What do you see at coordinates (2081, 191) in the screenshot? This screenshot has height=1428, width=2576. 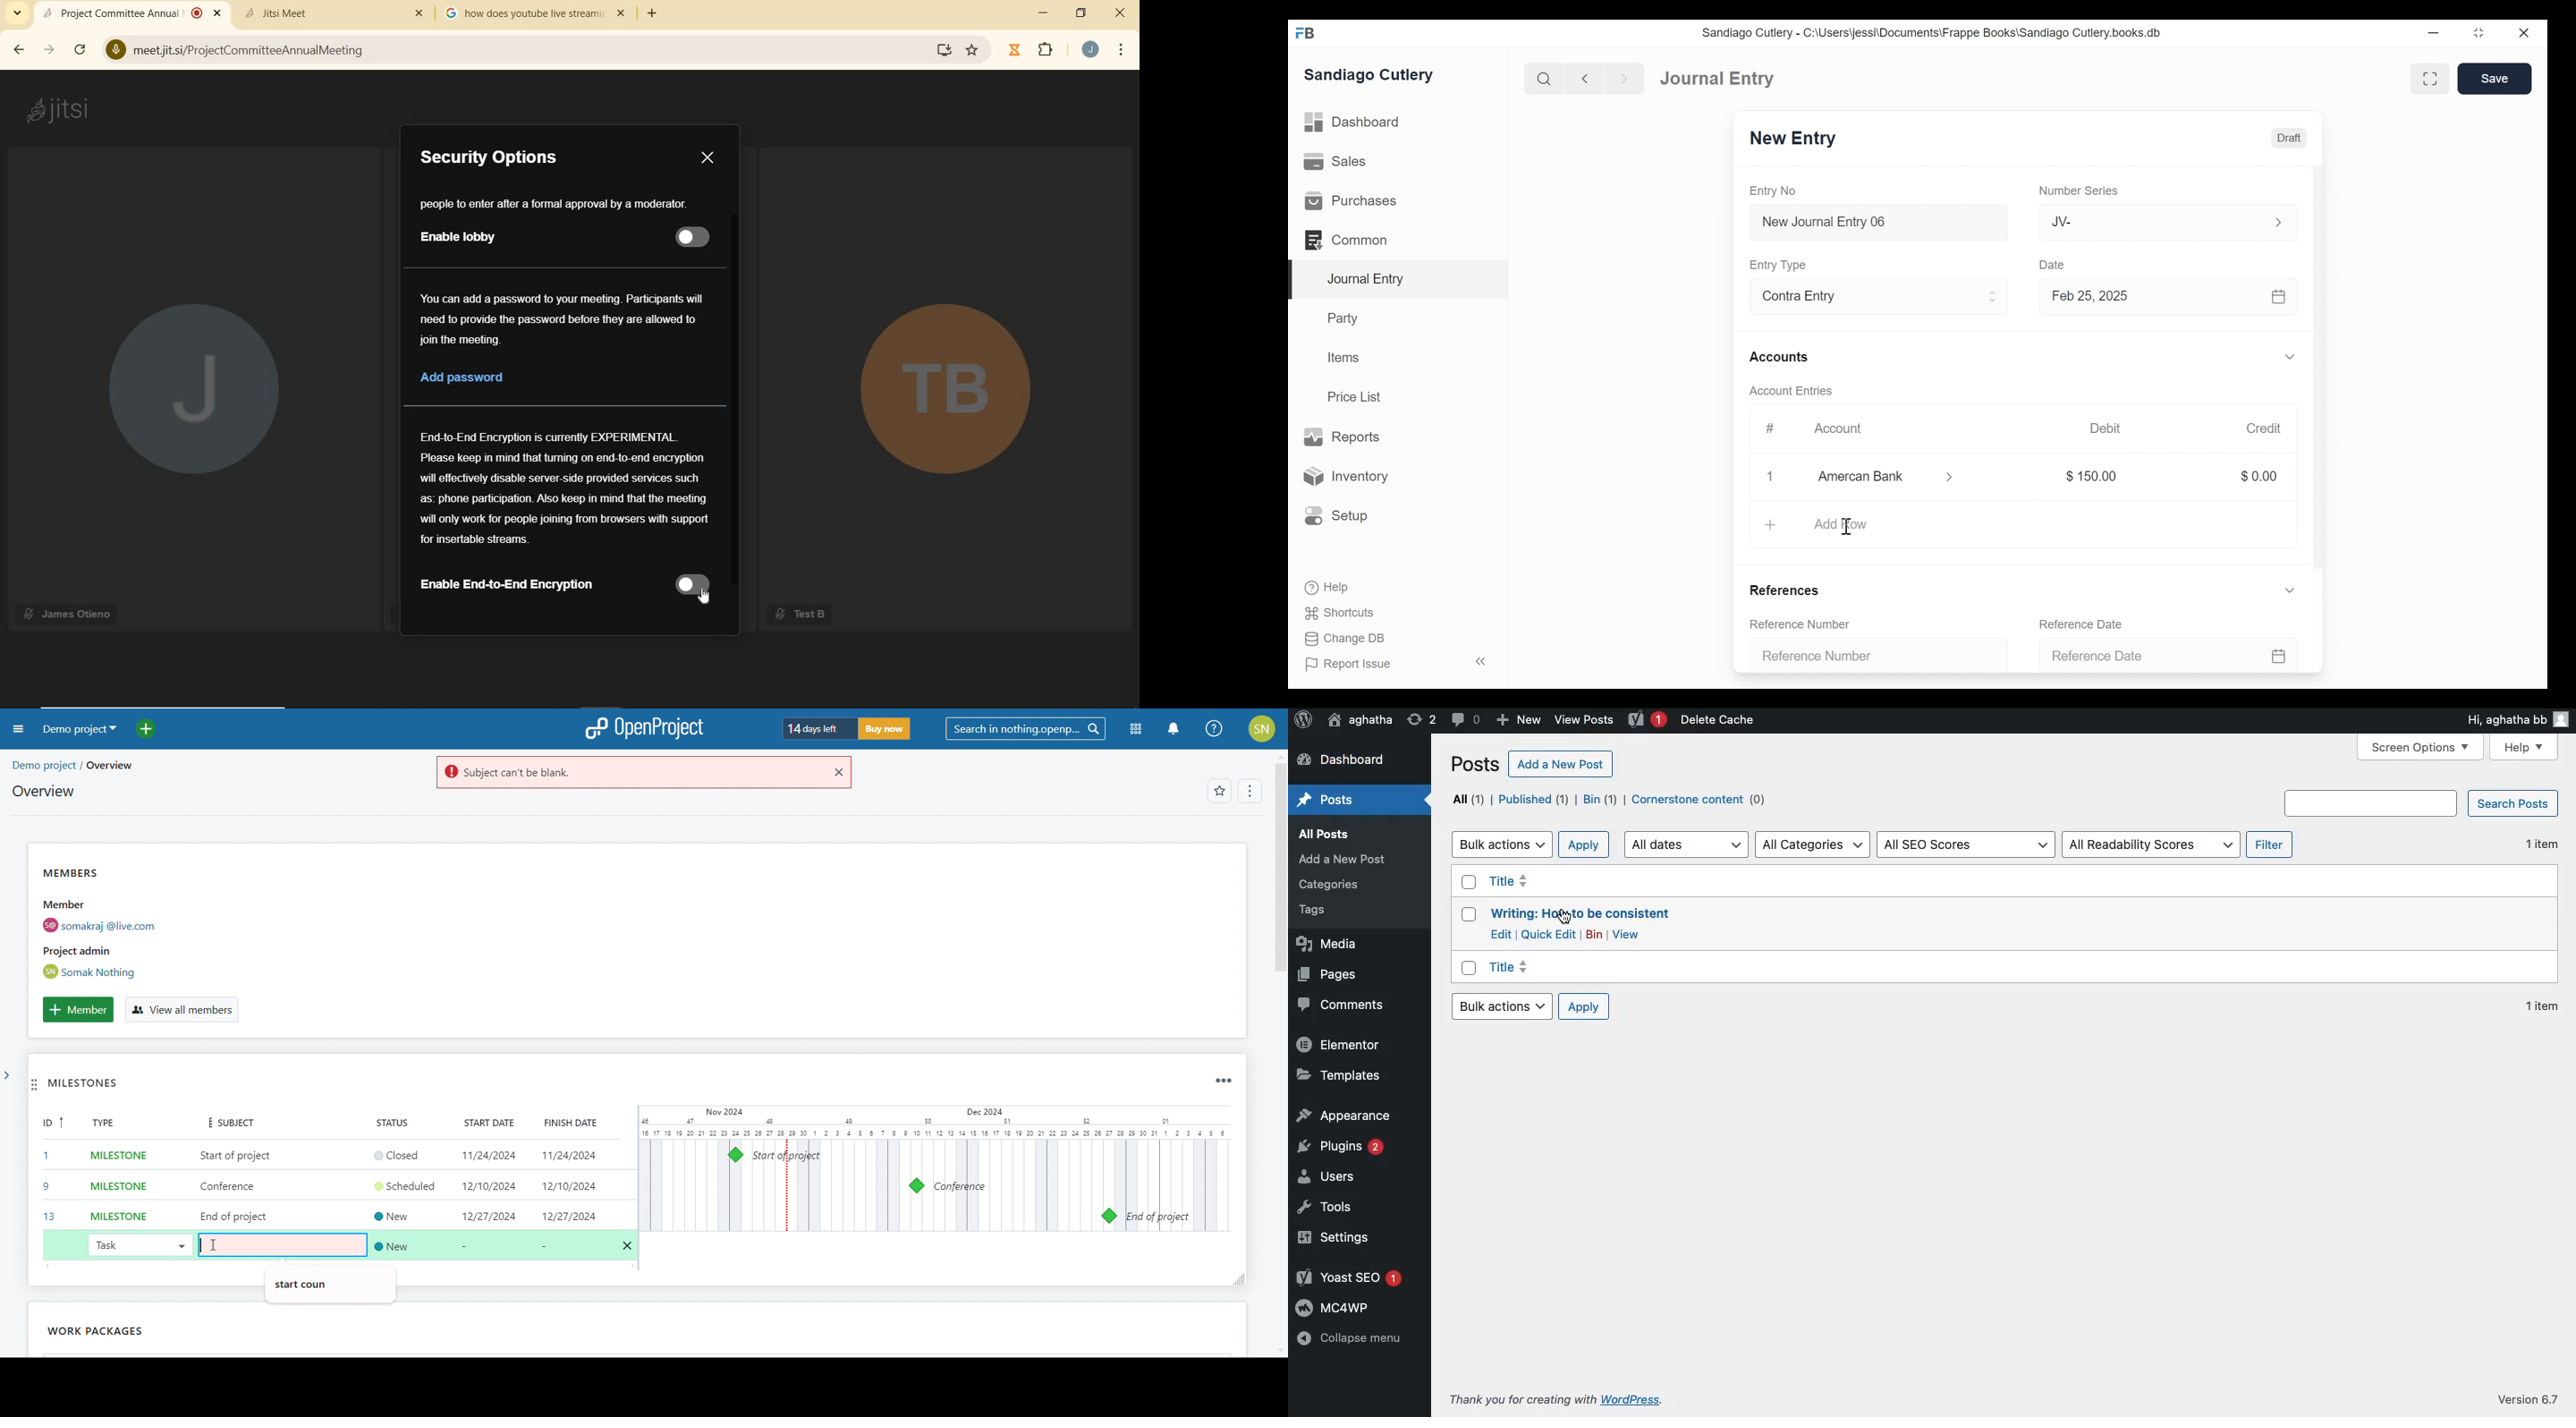 I see `Number Series` at bounding box center [2081, 191].